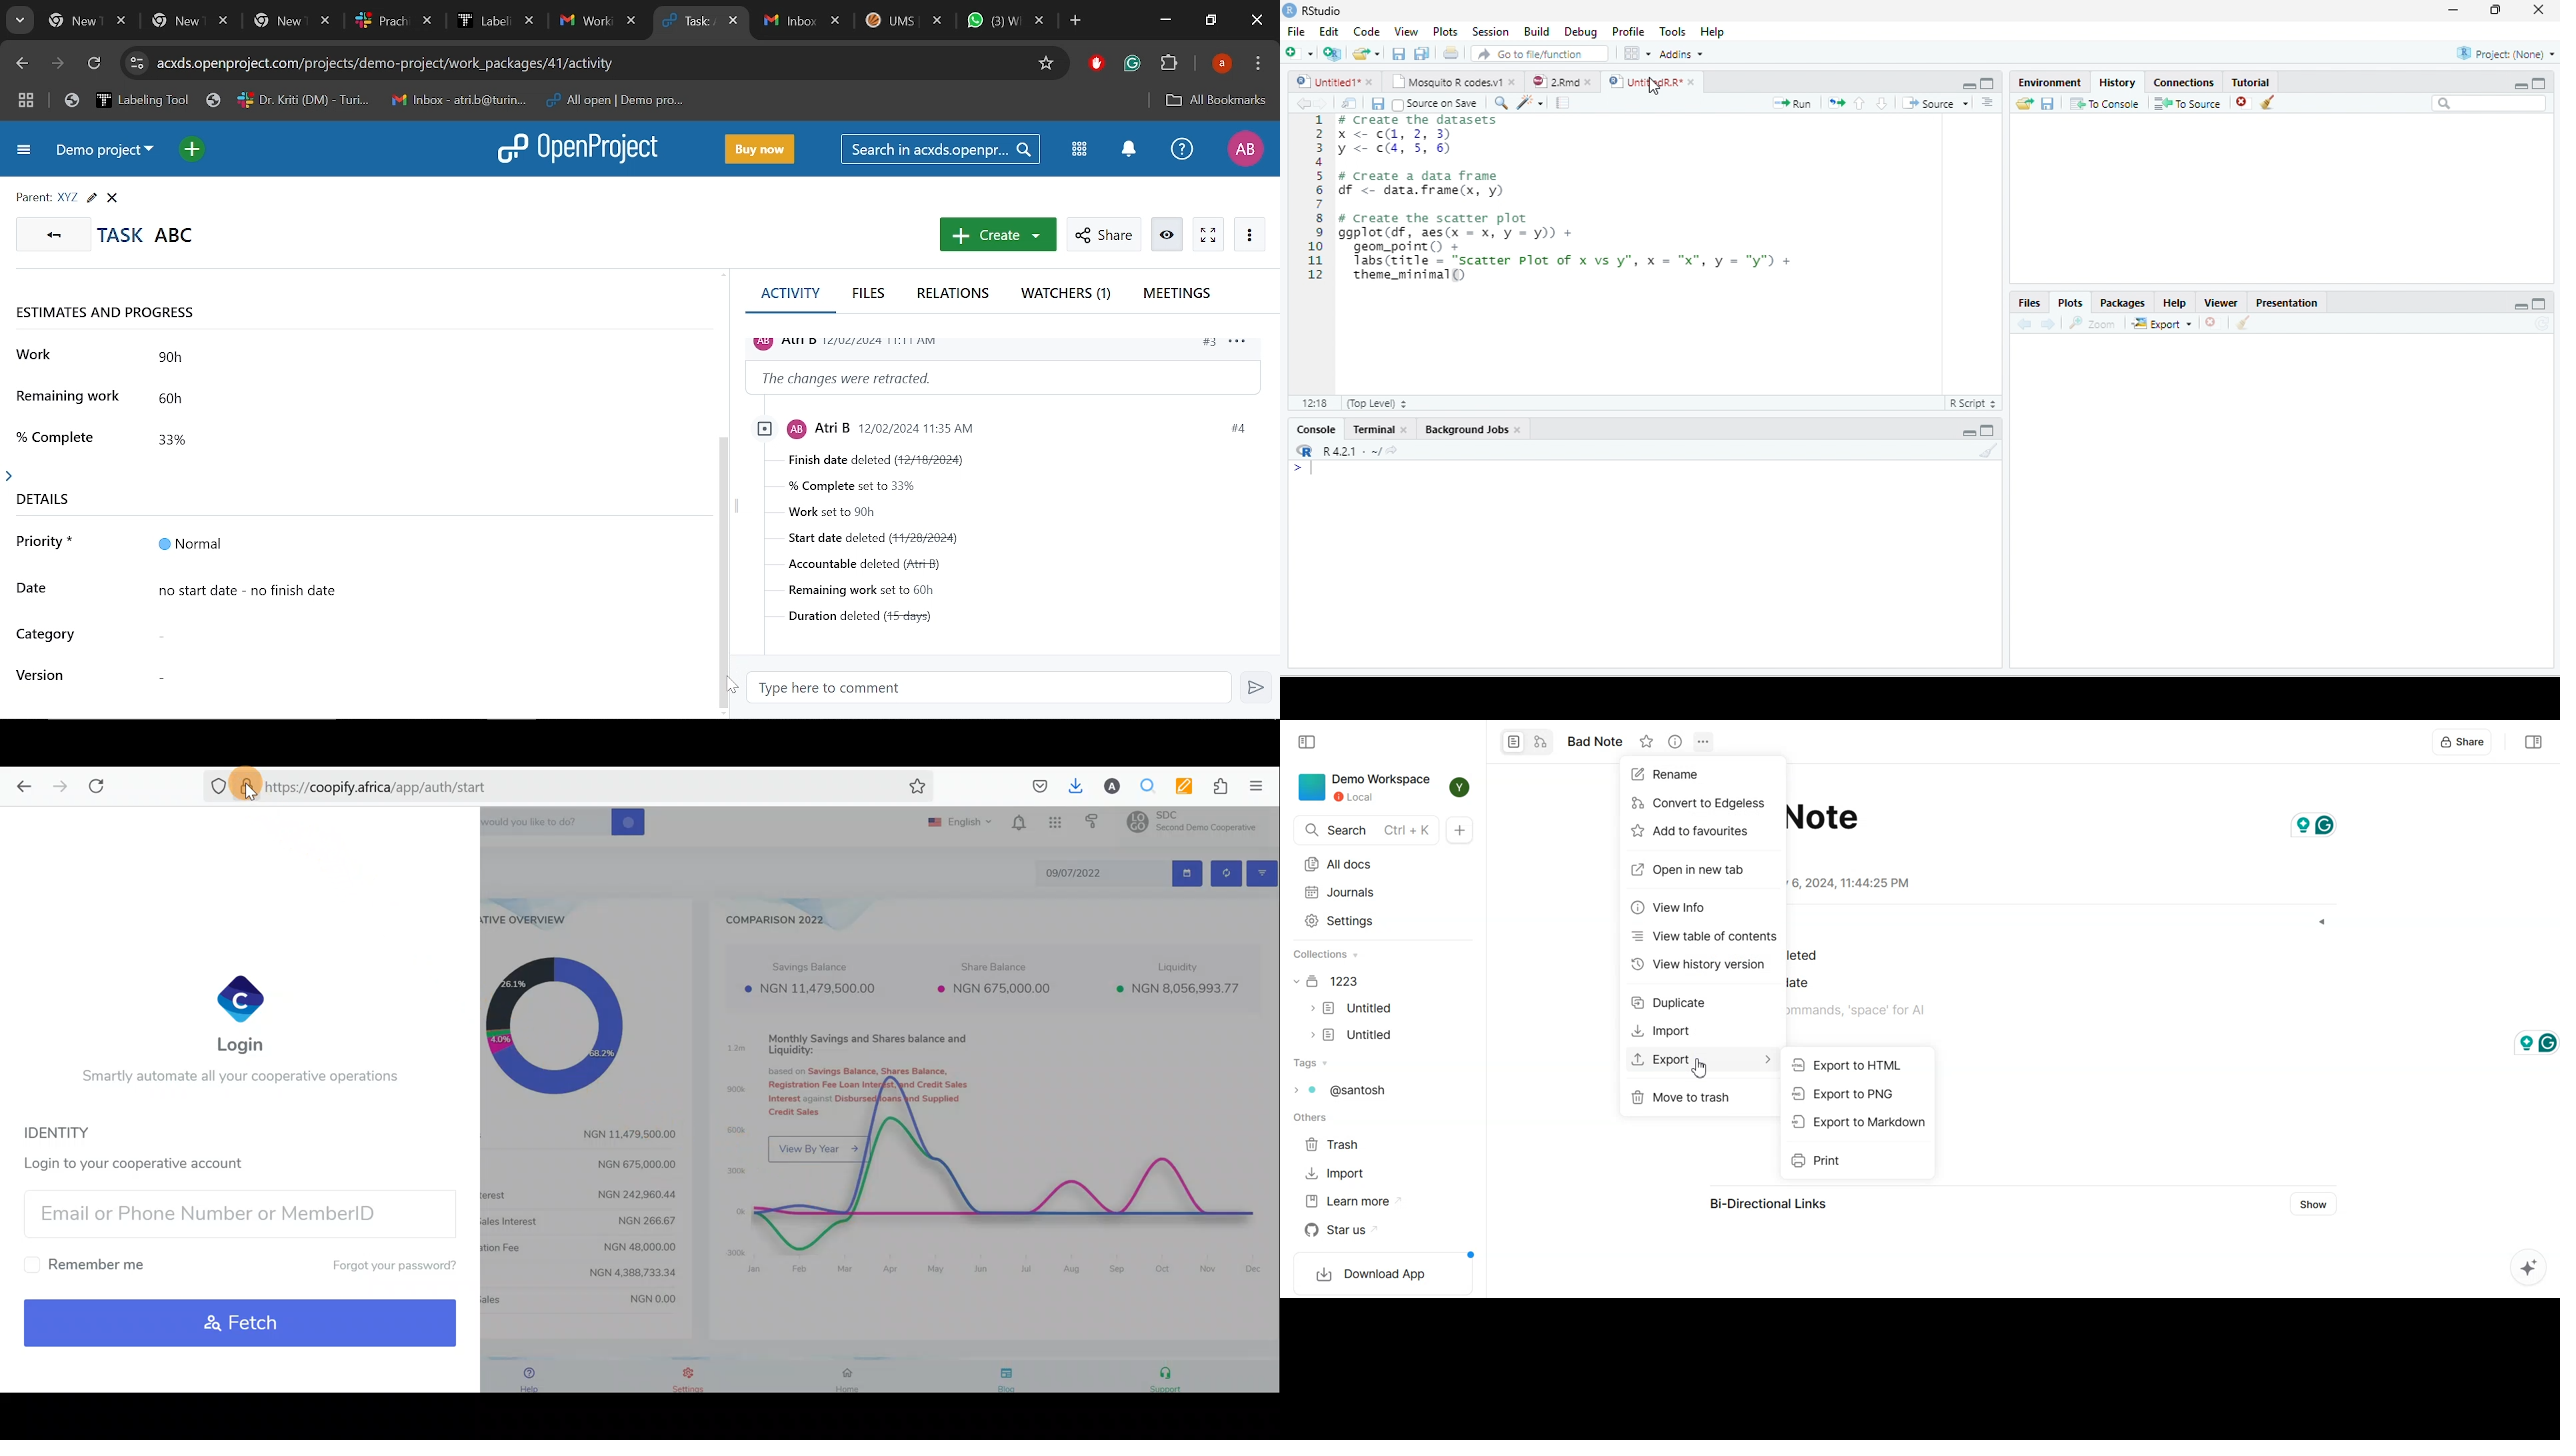  Describe the element at coordinates (1378, 104) in the screenshot. I see `Save current document` at that location.